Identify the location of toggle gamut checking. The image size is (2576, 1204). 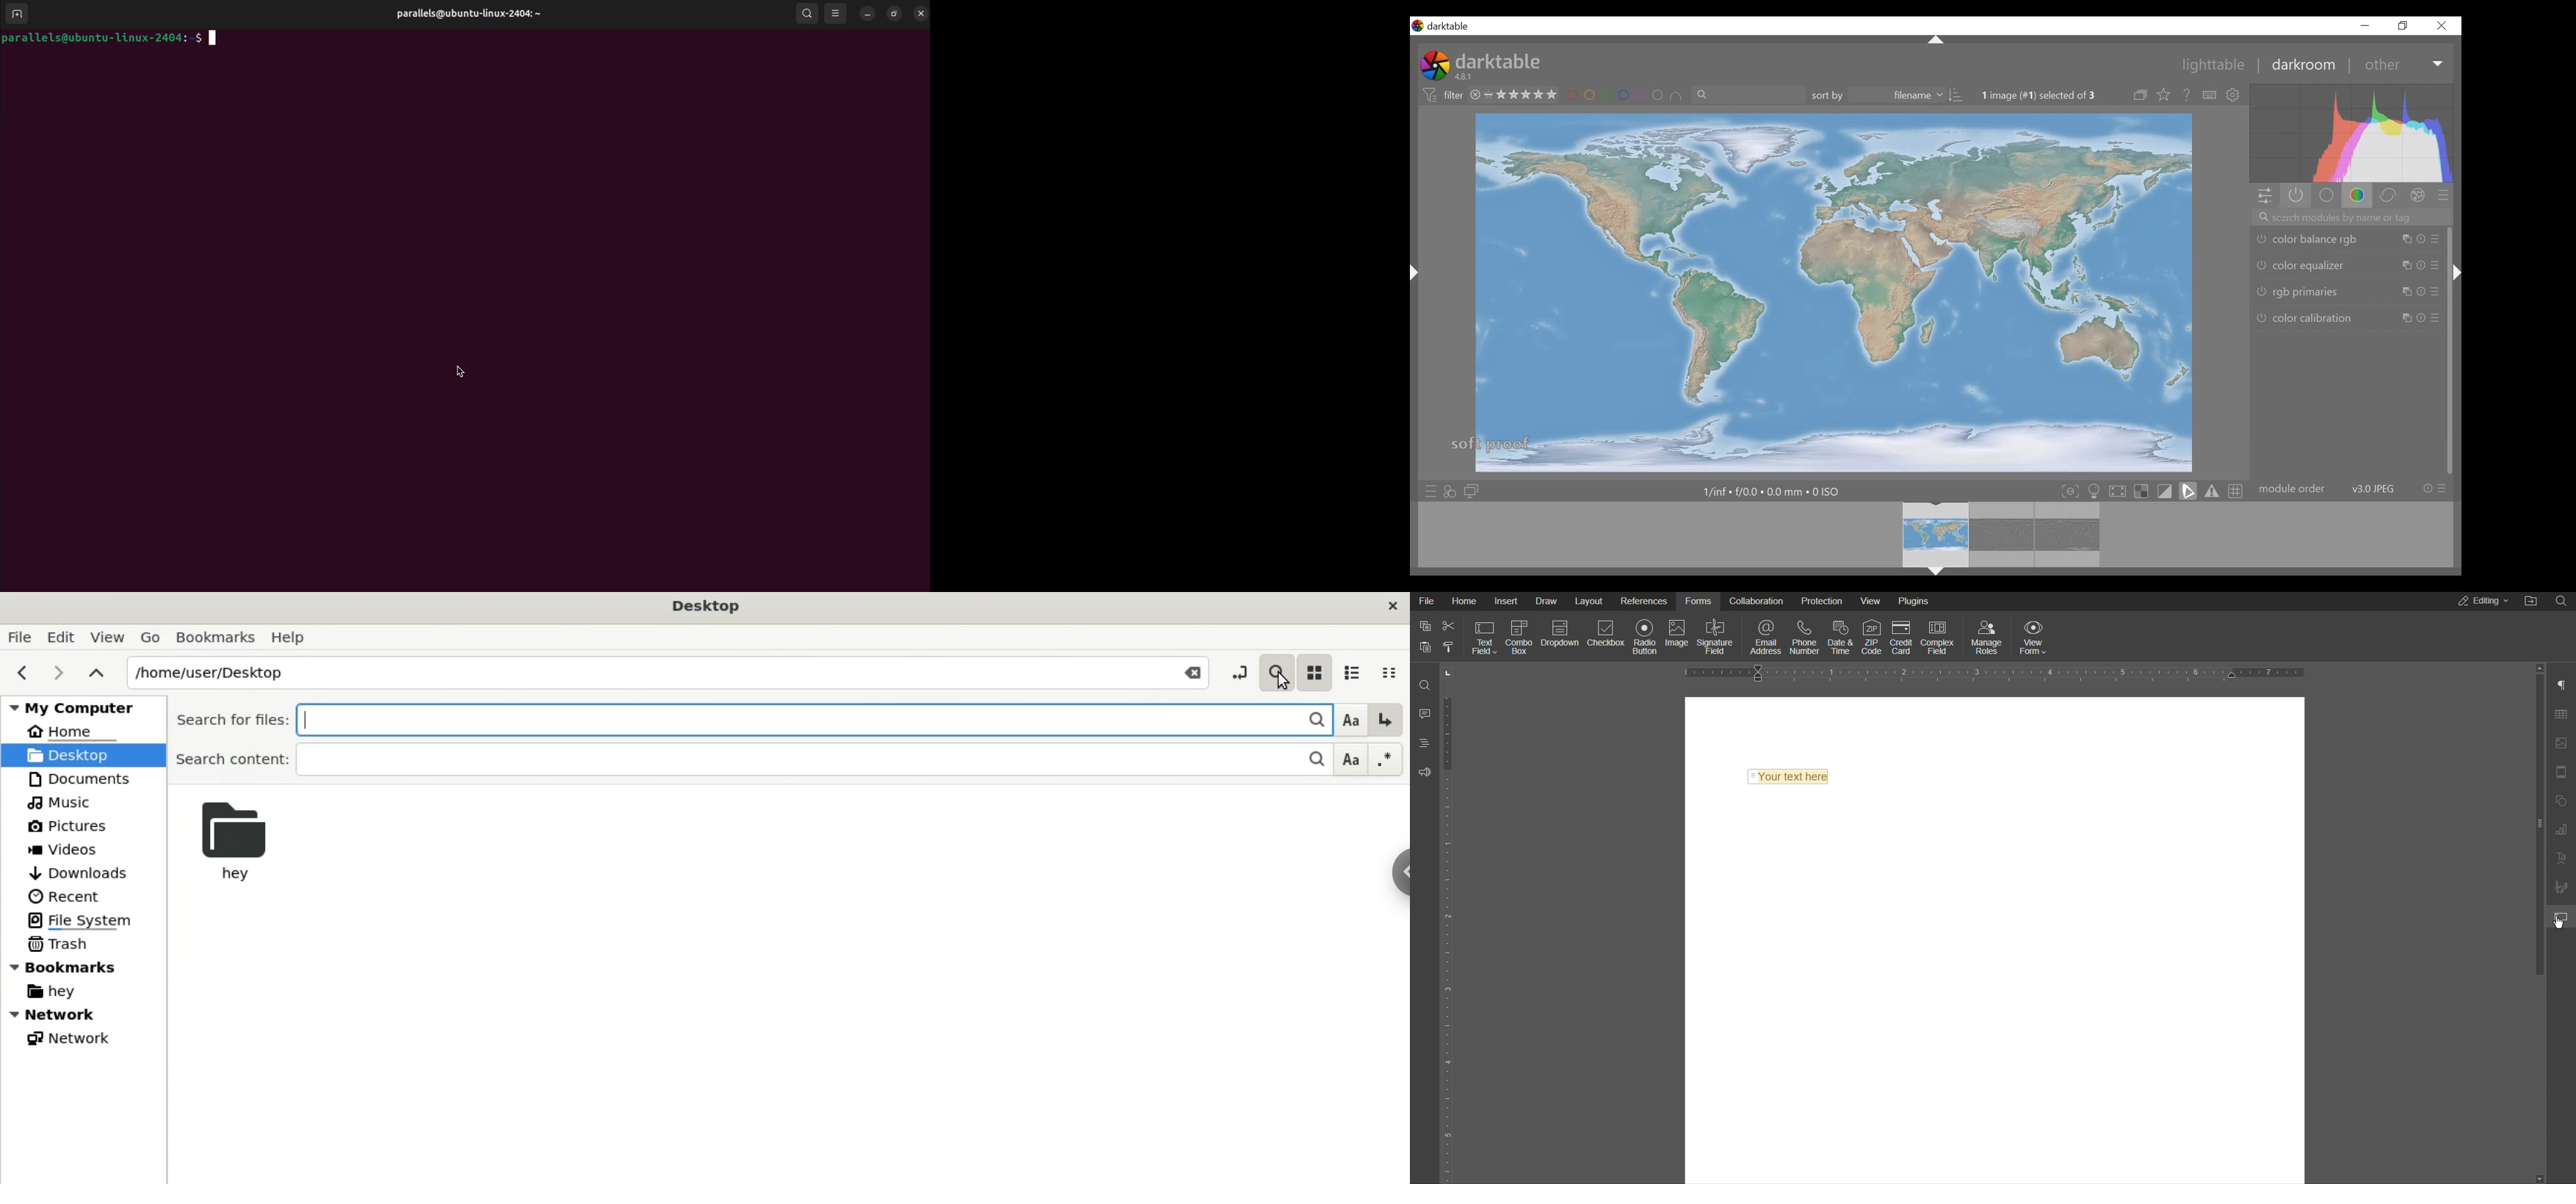
(2211, 491).